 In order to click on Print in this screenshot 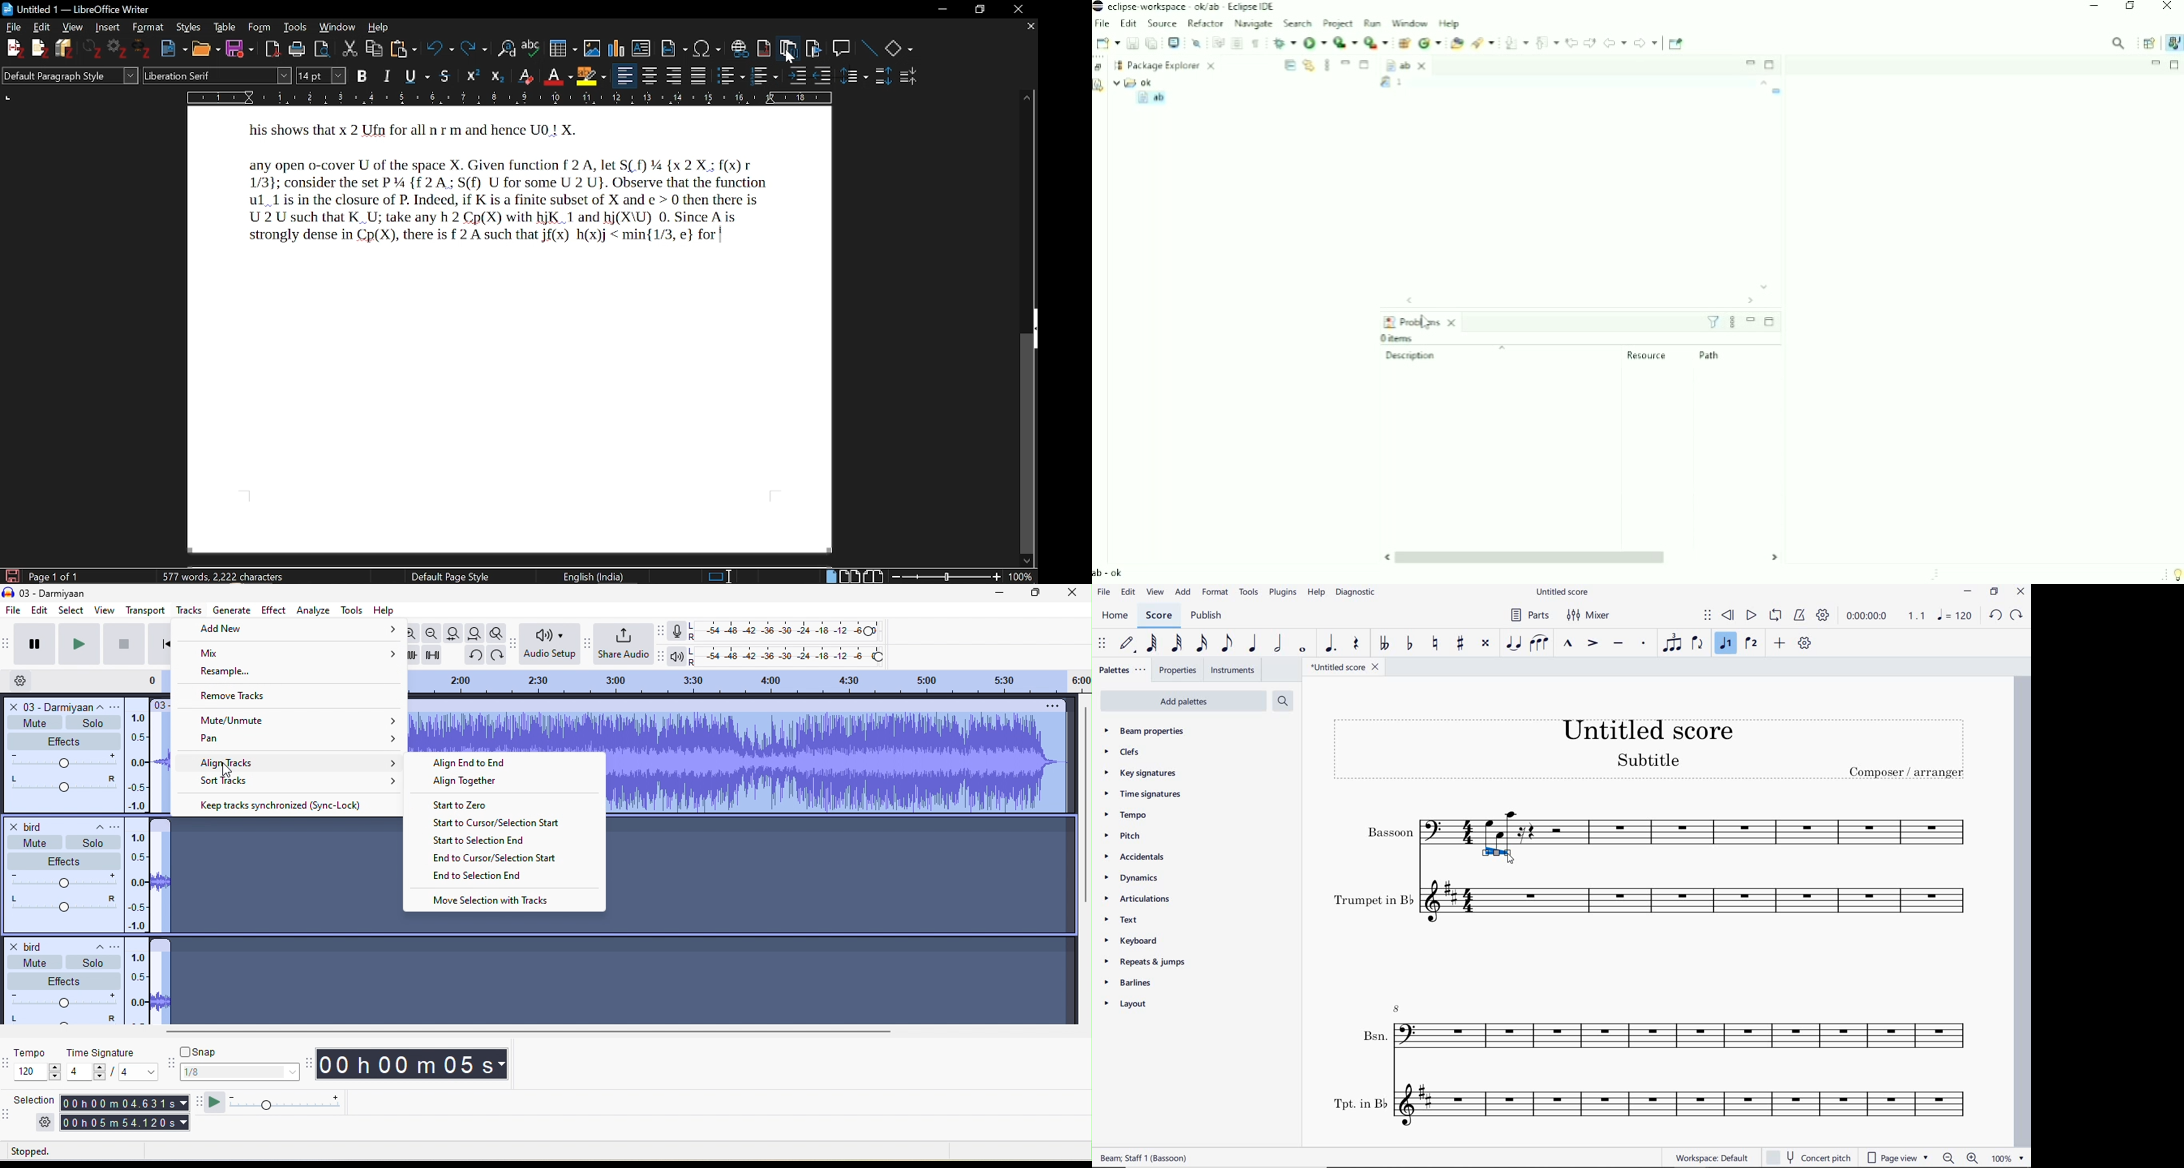, I will do `click(298, 48)`.